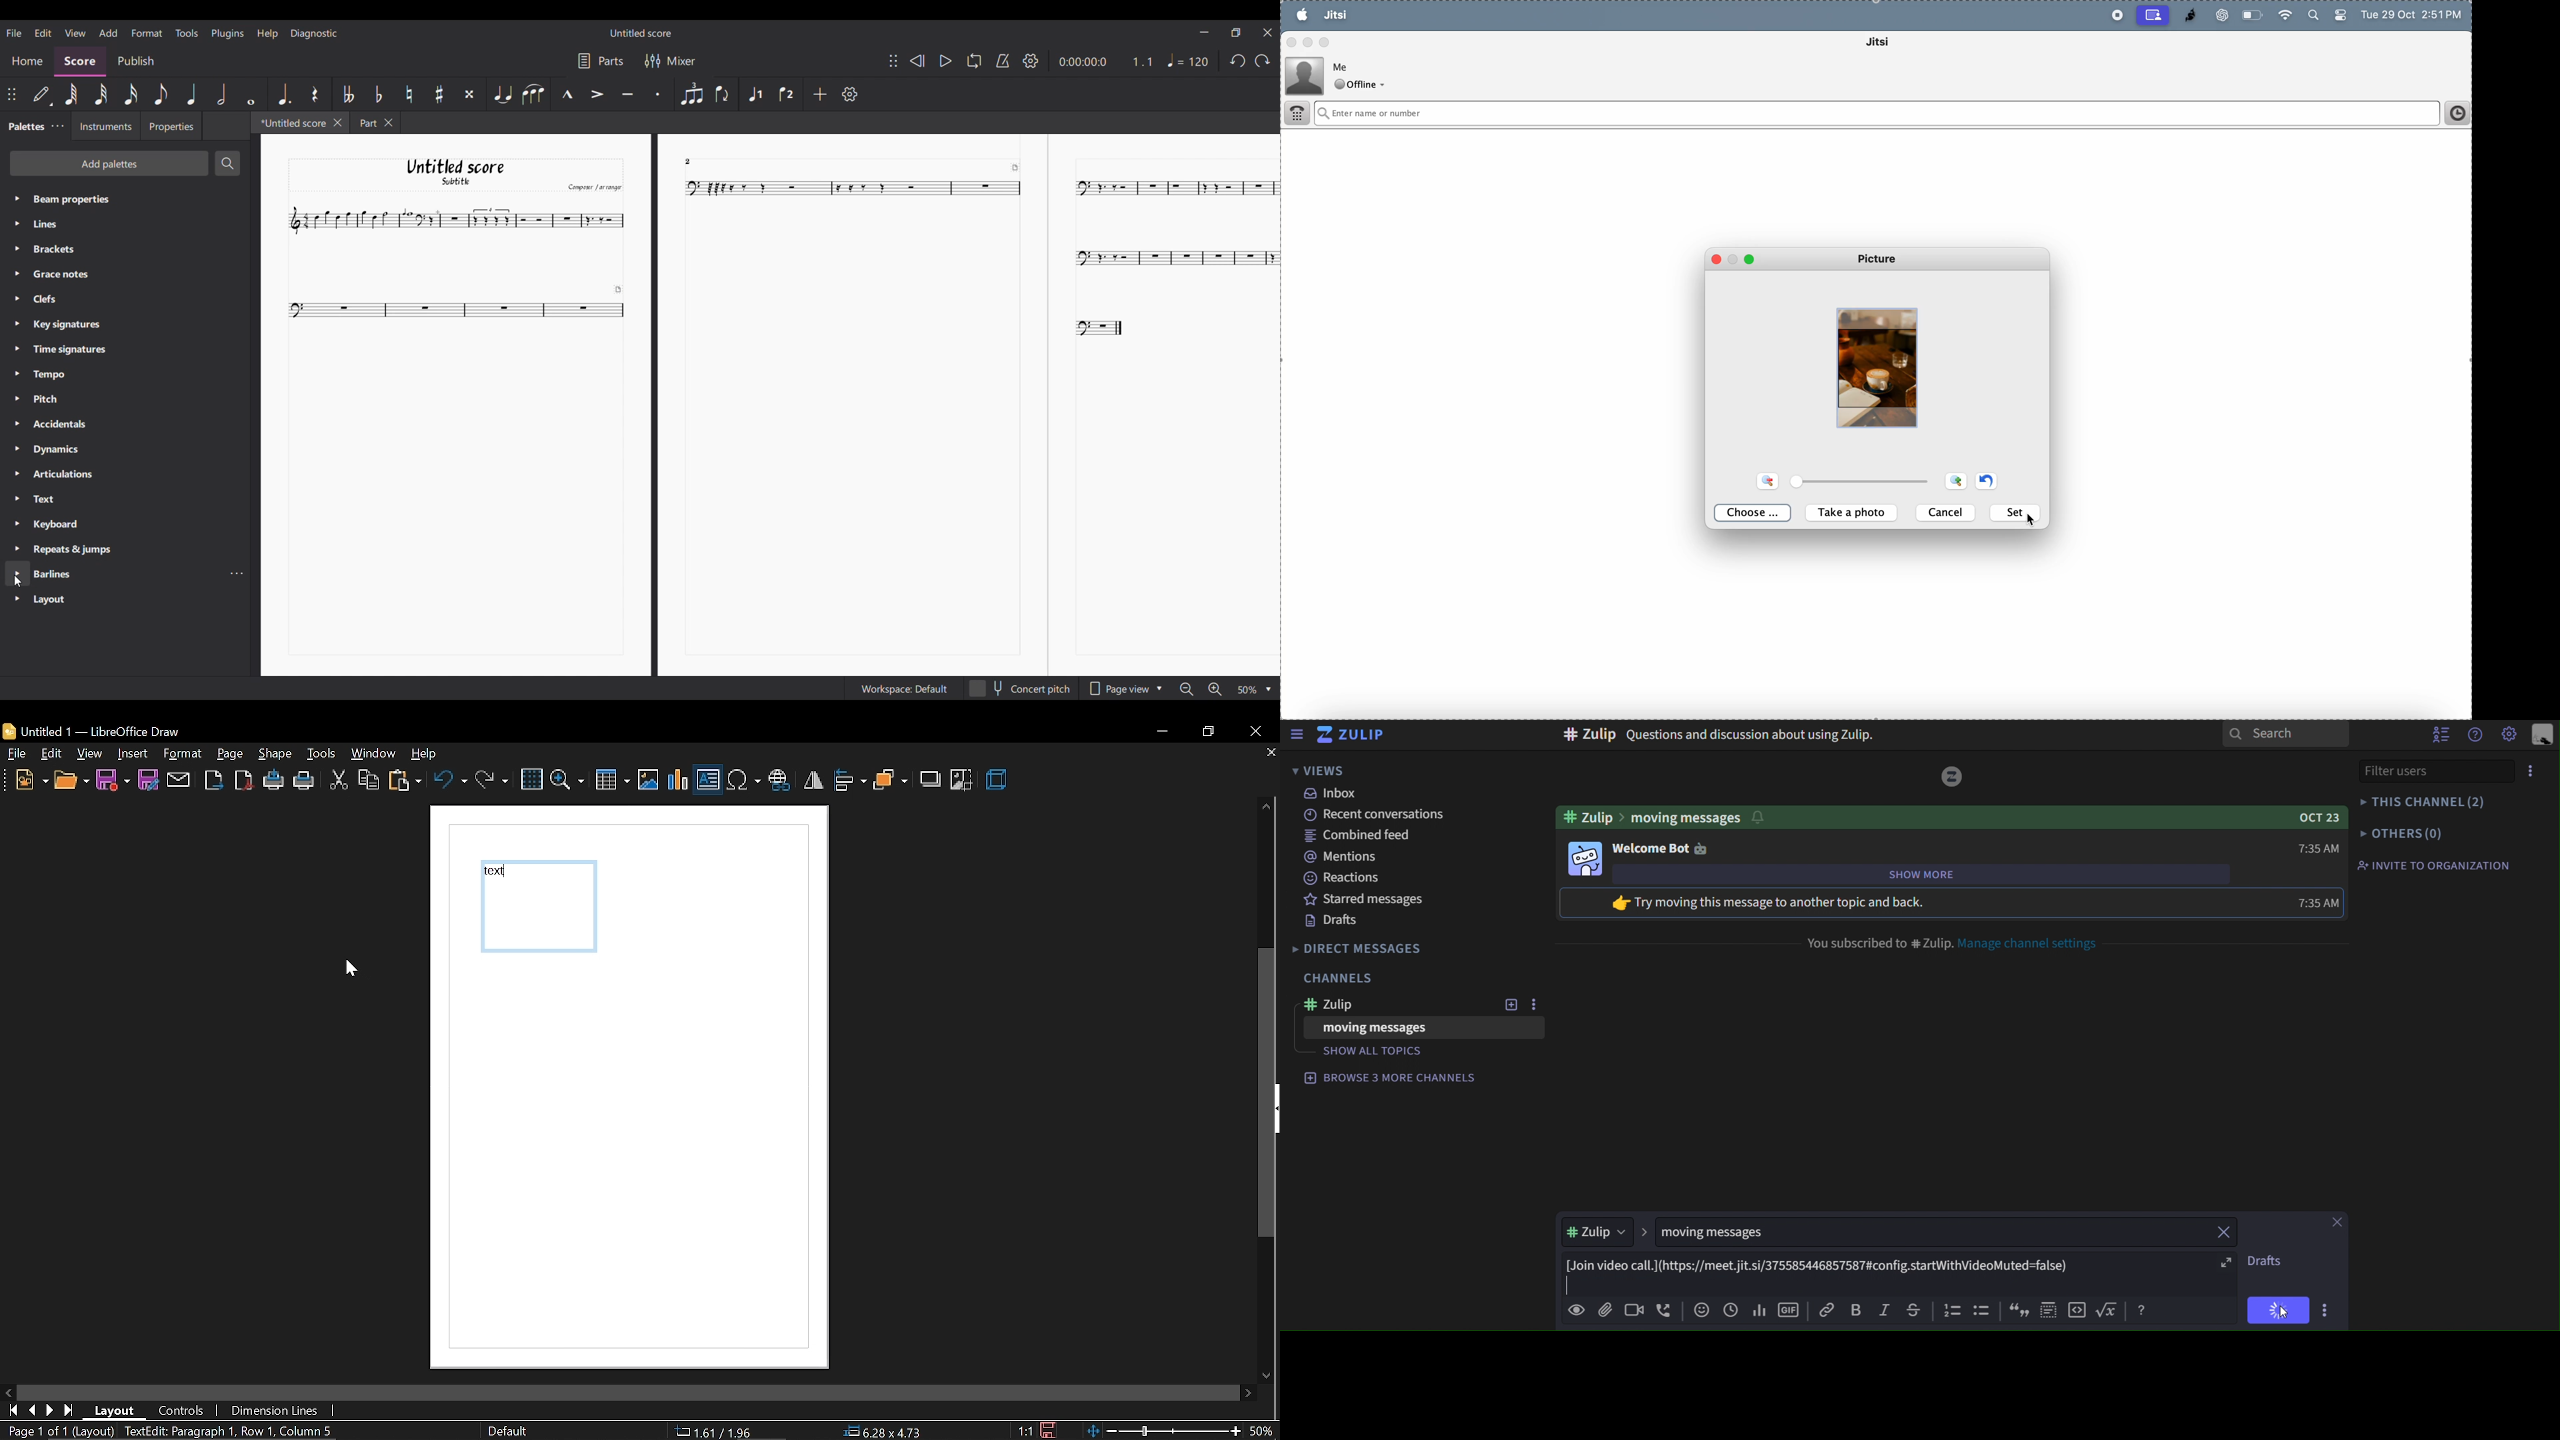  I want to click on [Join video call.](https://meet.jit.si/375585446857587#config.startWithVideoMuted=false), so click(1824, 1266).